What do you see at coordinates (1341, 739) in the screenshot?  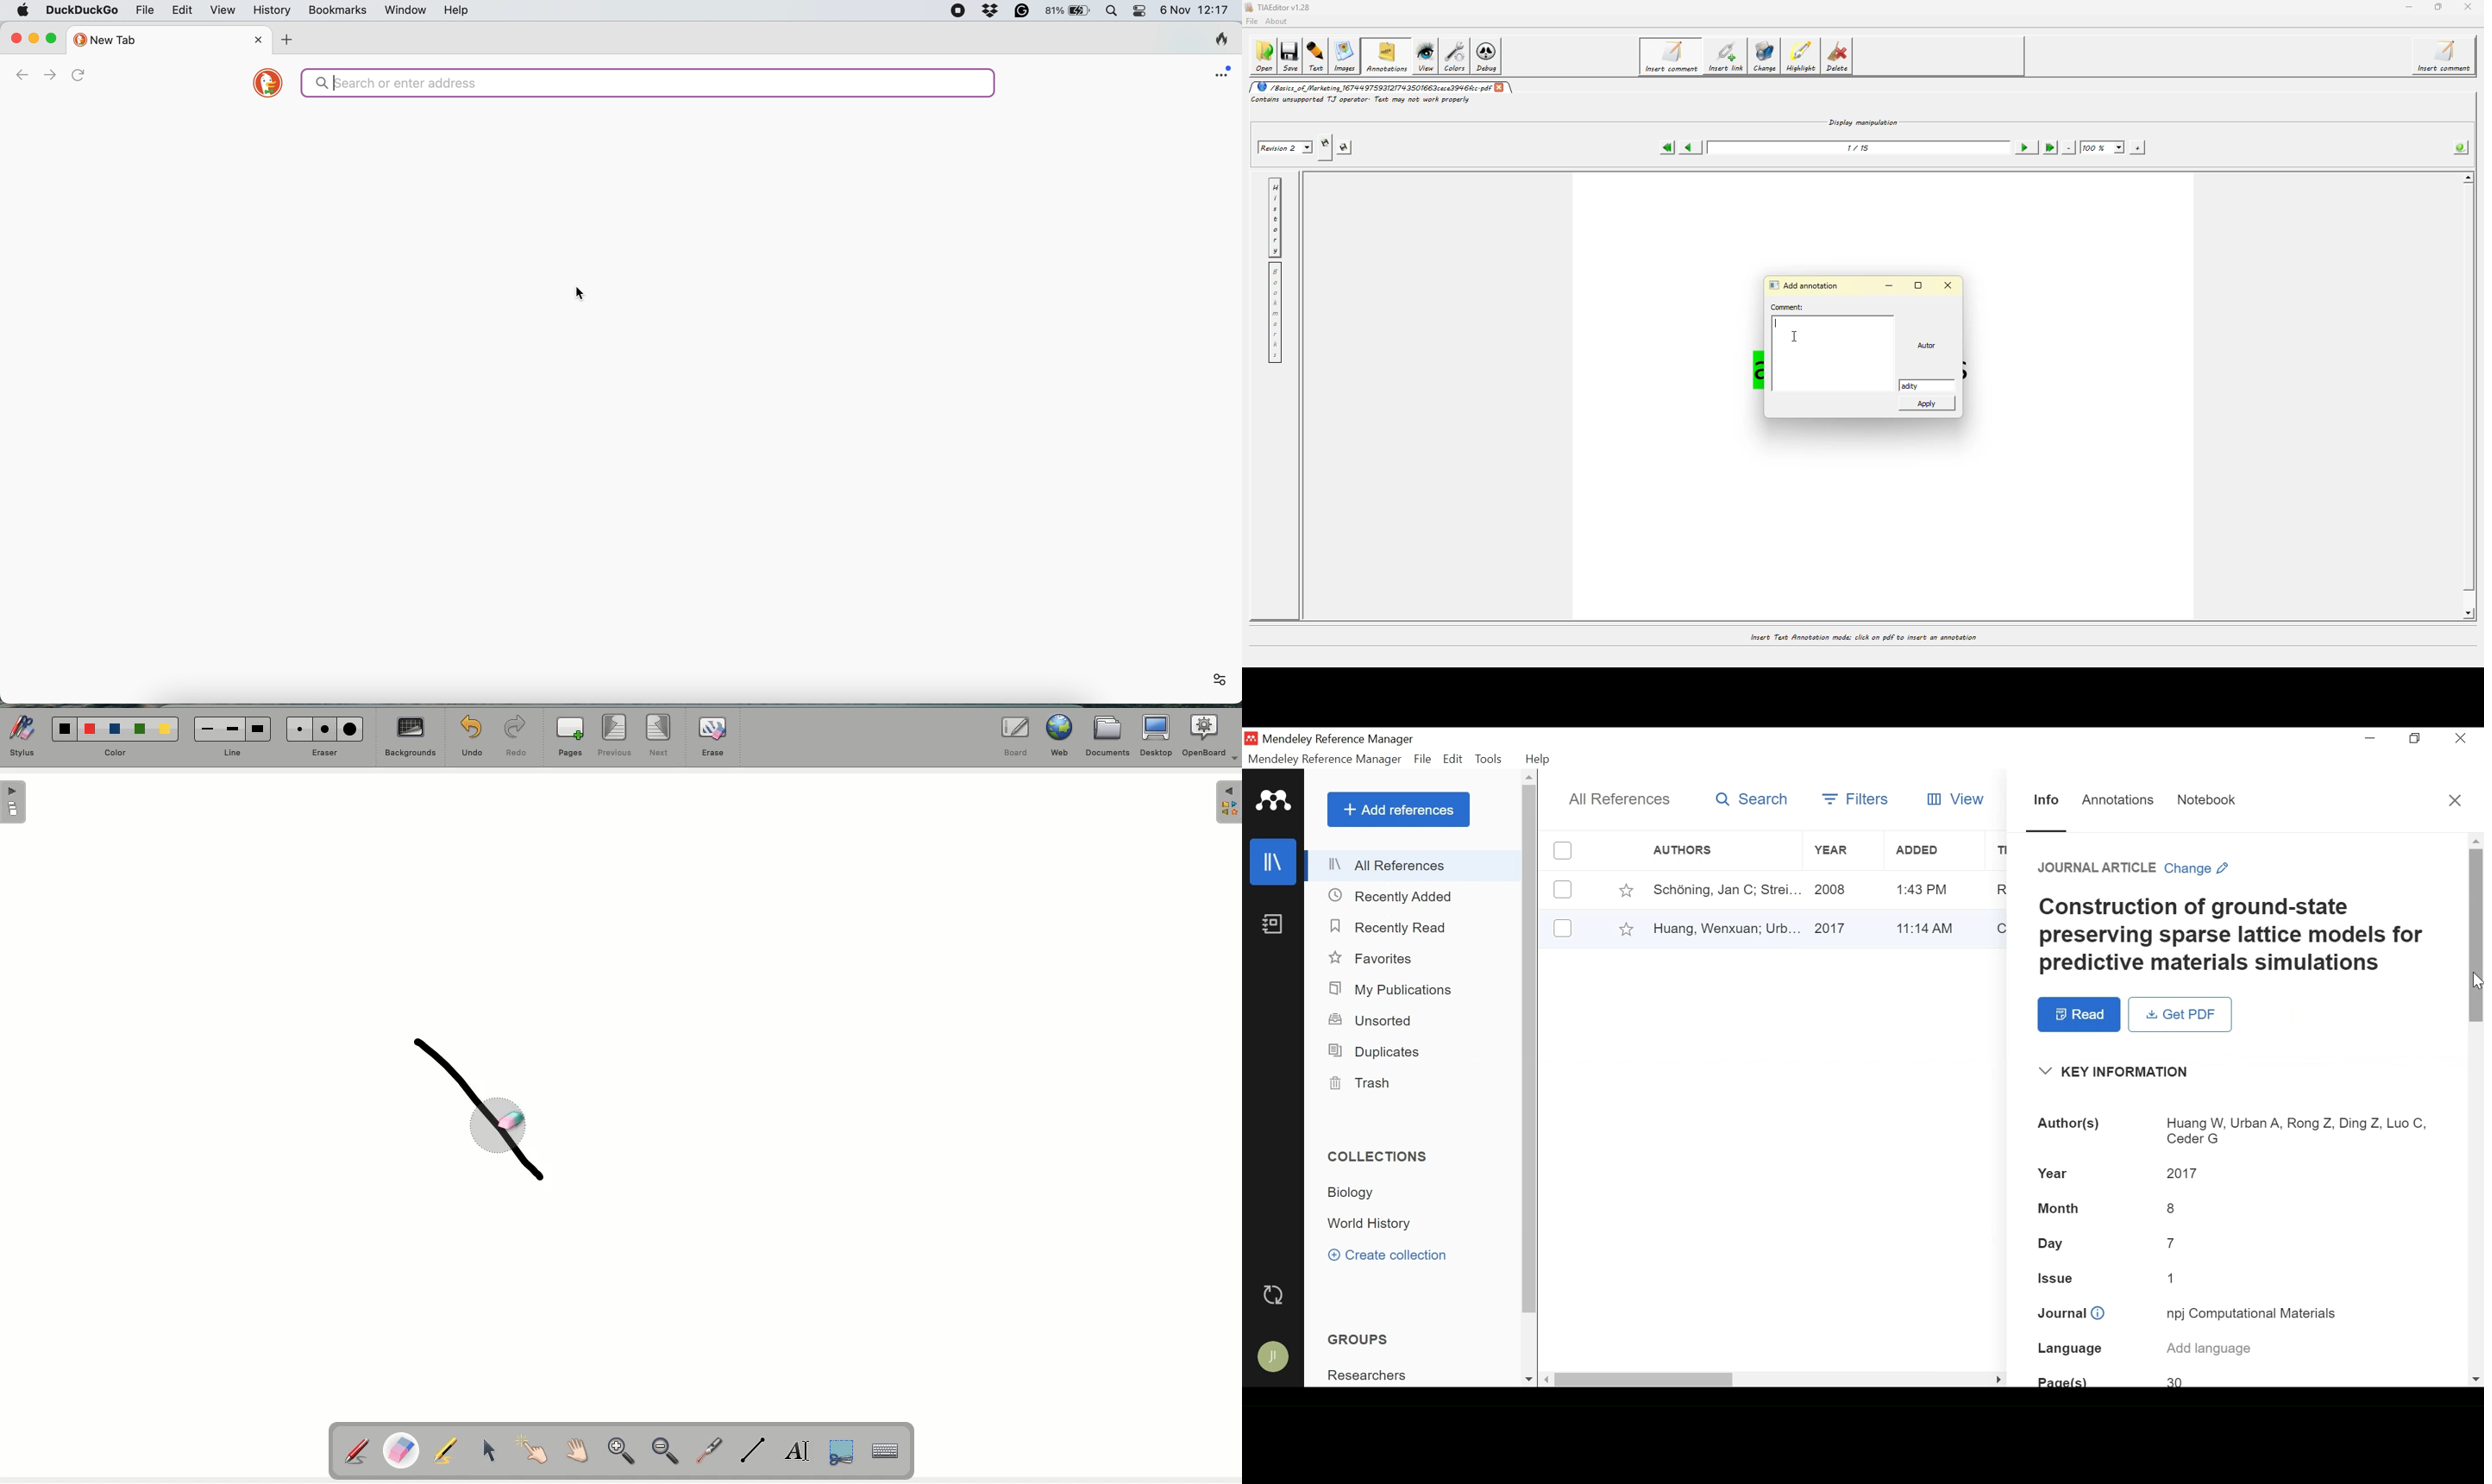 I see `Mendeley Reference Manager` at bounding box center [1341, 739].